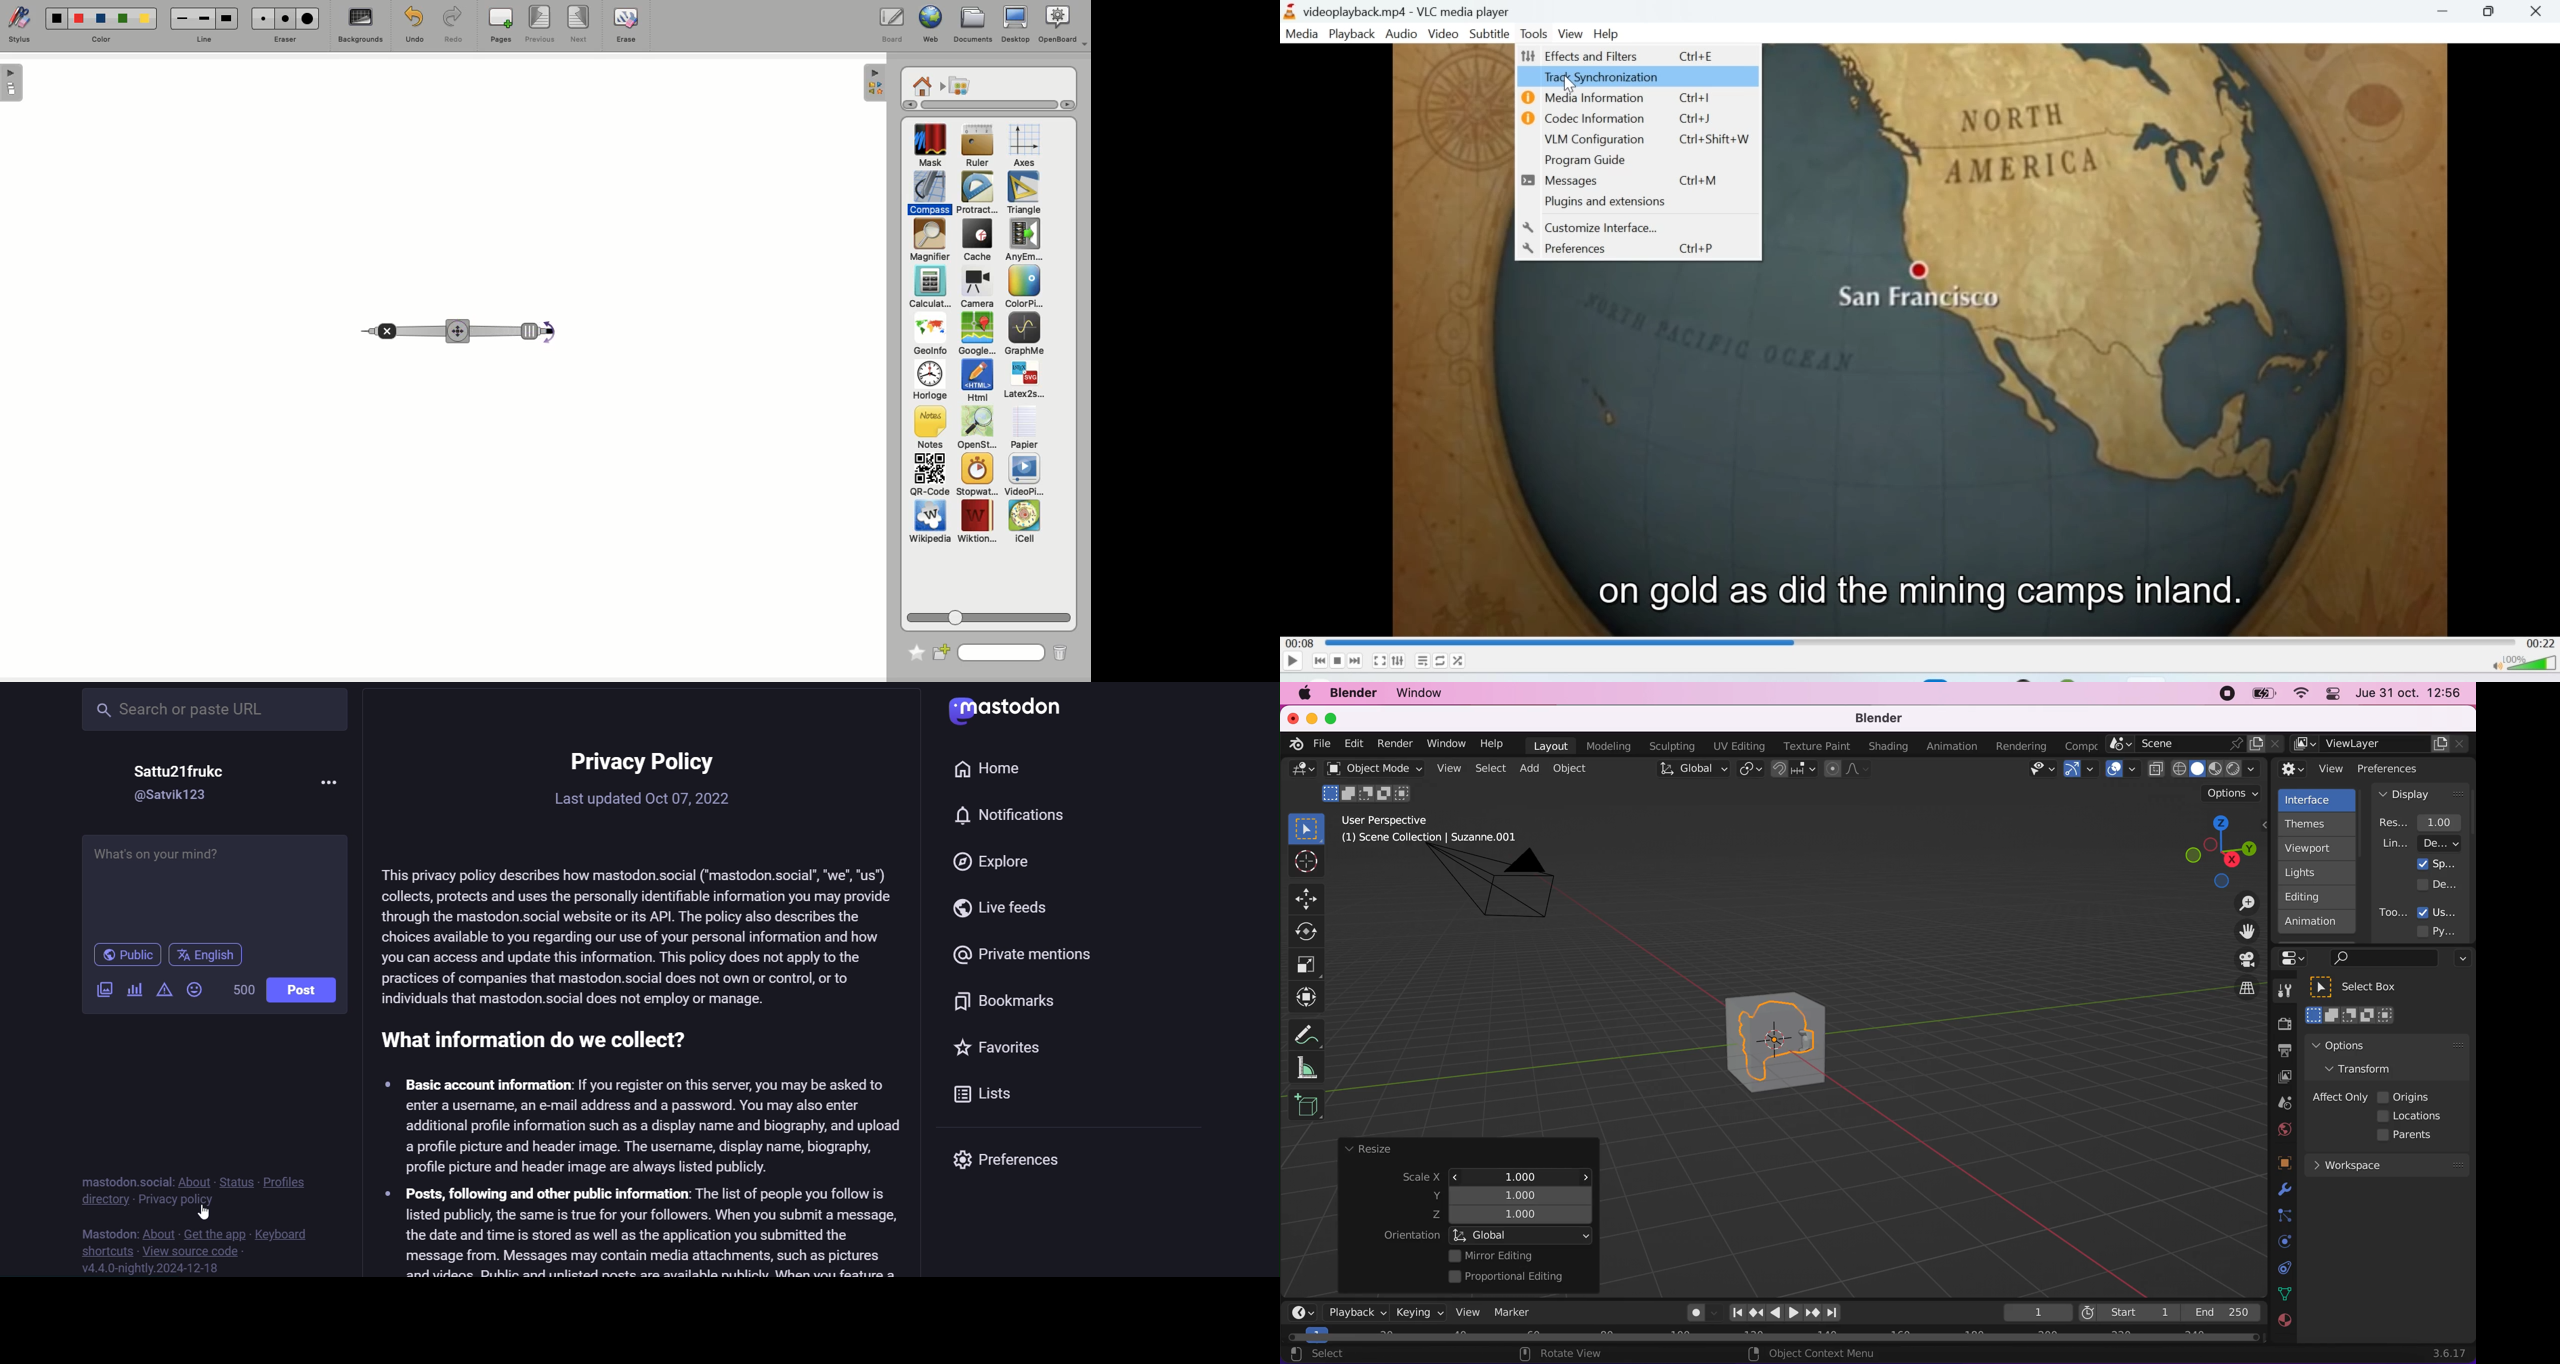  Describe the element at coordinates (1063, 25) in the screenshot. I see `OpenBoard` at that location.